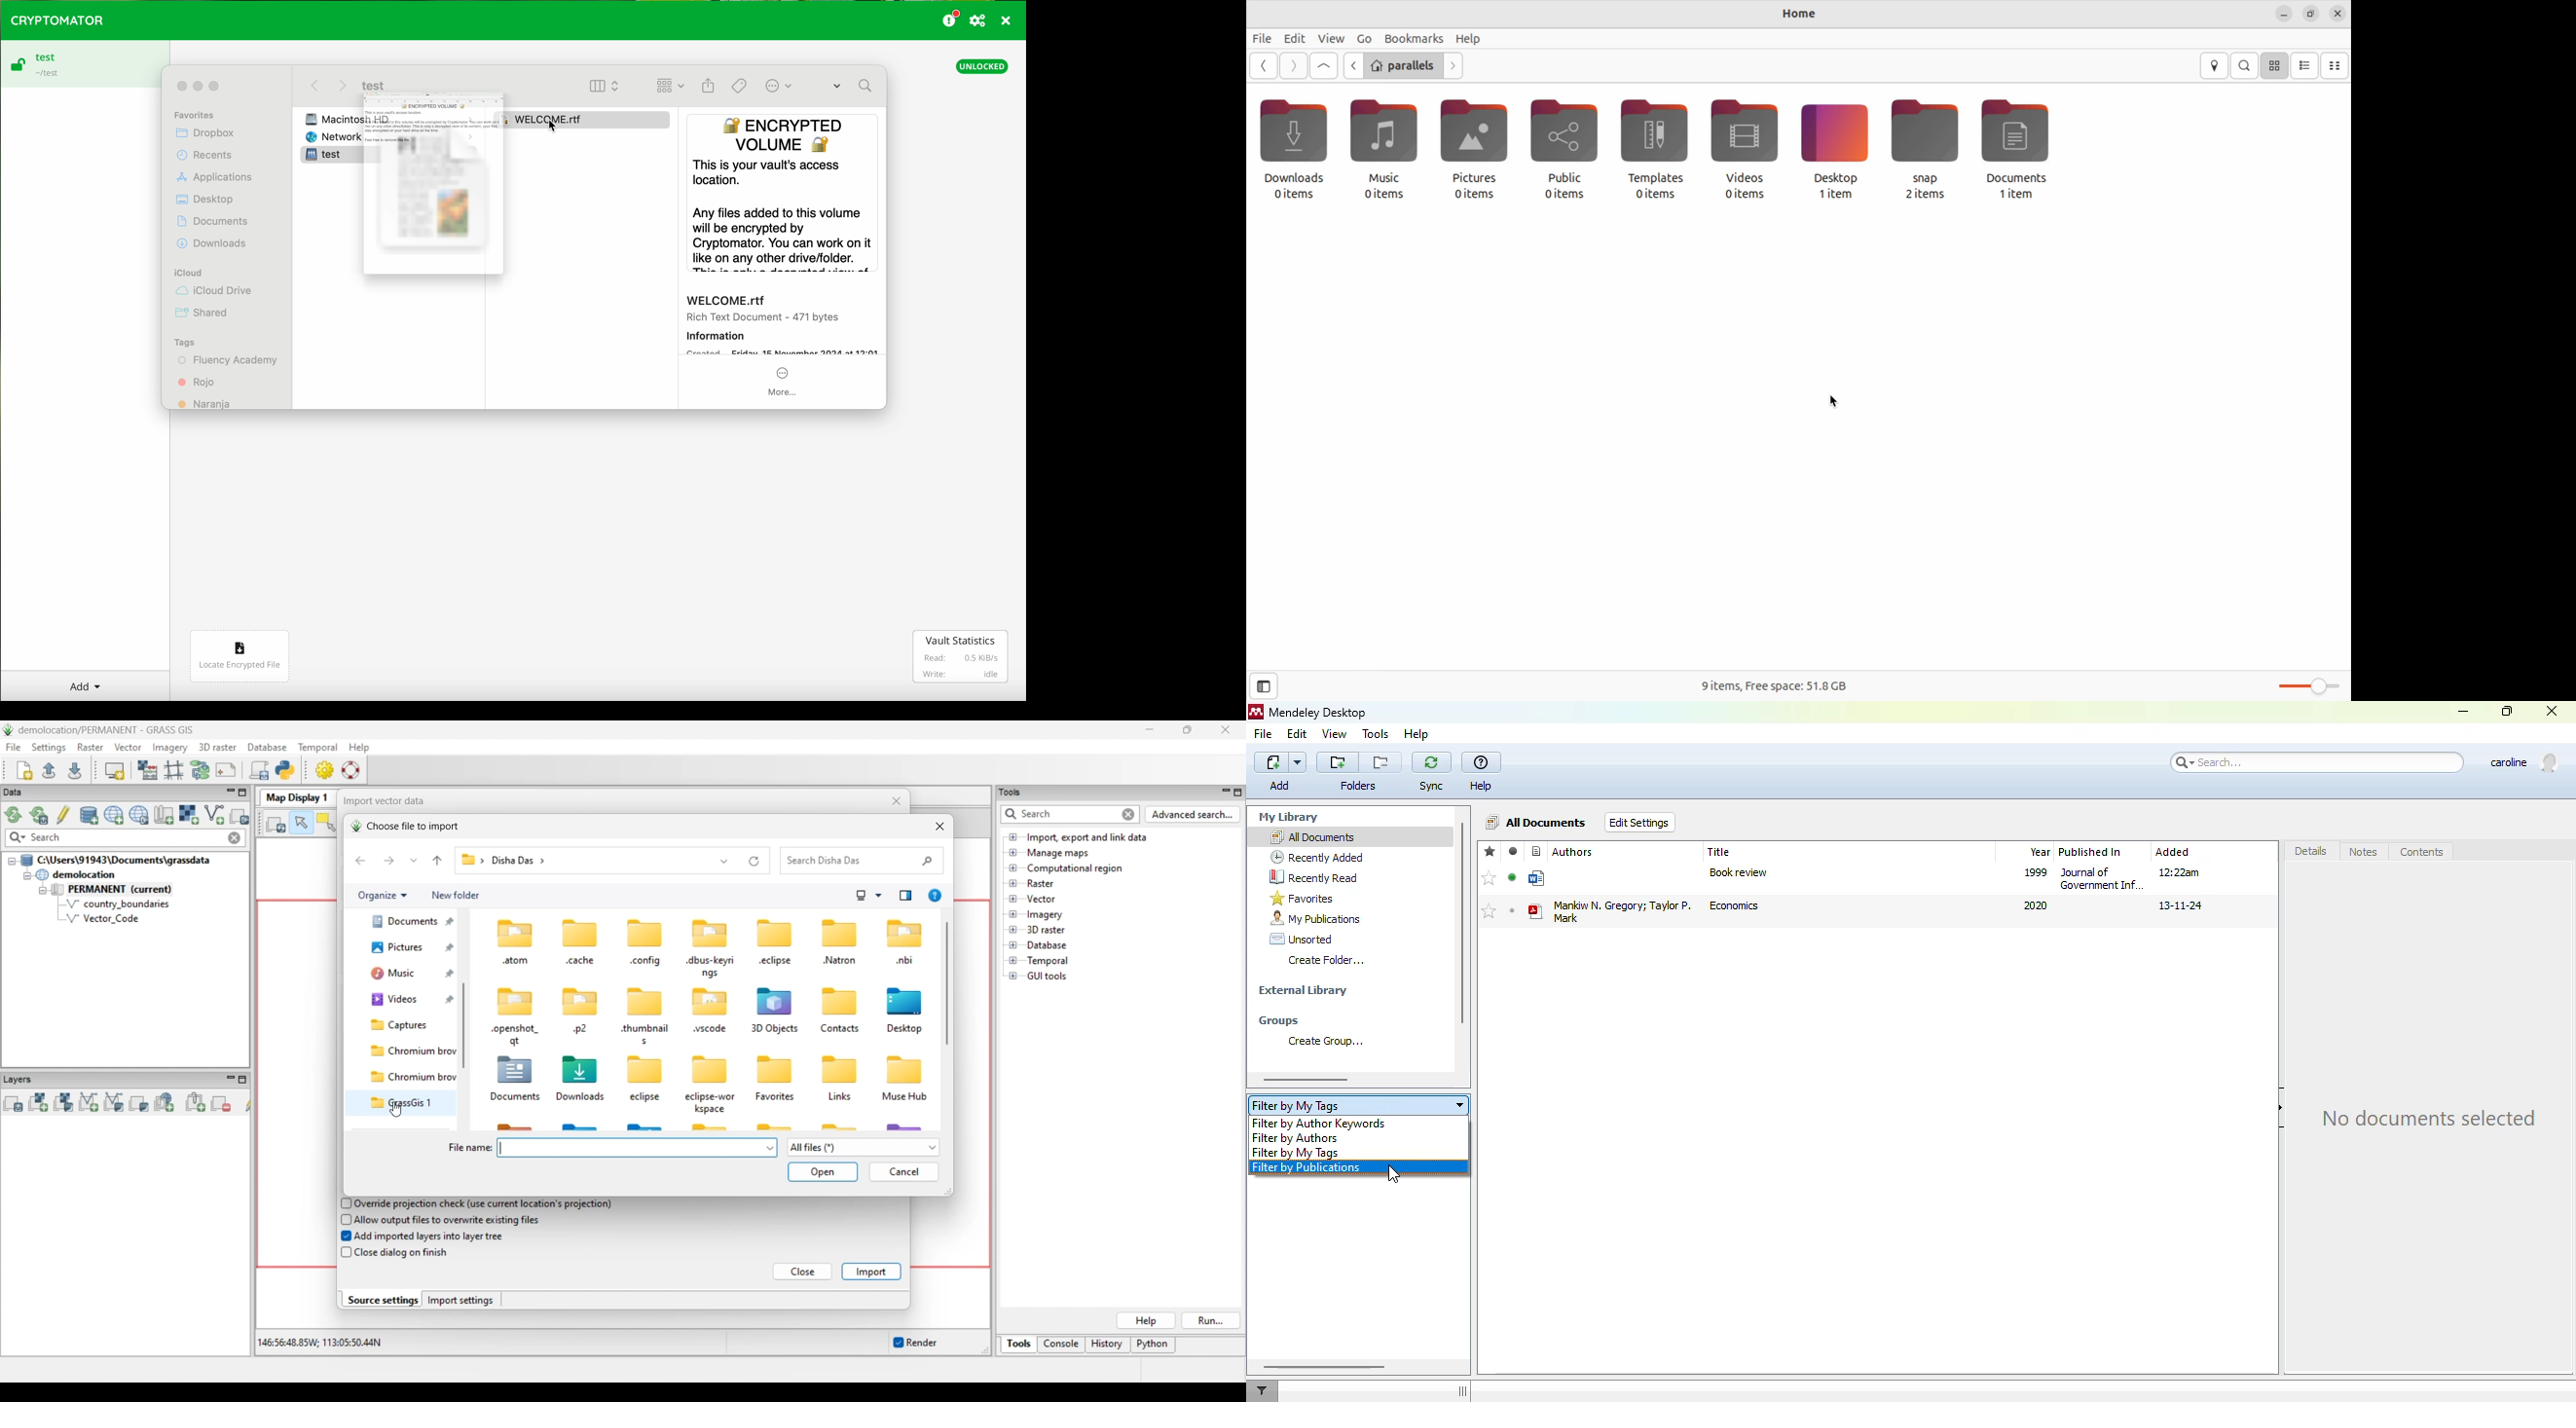 The height and width of the screenshot is (1428, 2576). I want to click on cursor, so click(1836, 401).